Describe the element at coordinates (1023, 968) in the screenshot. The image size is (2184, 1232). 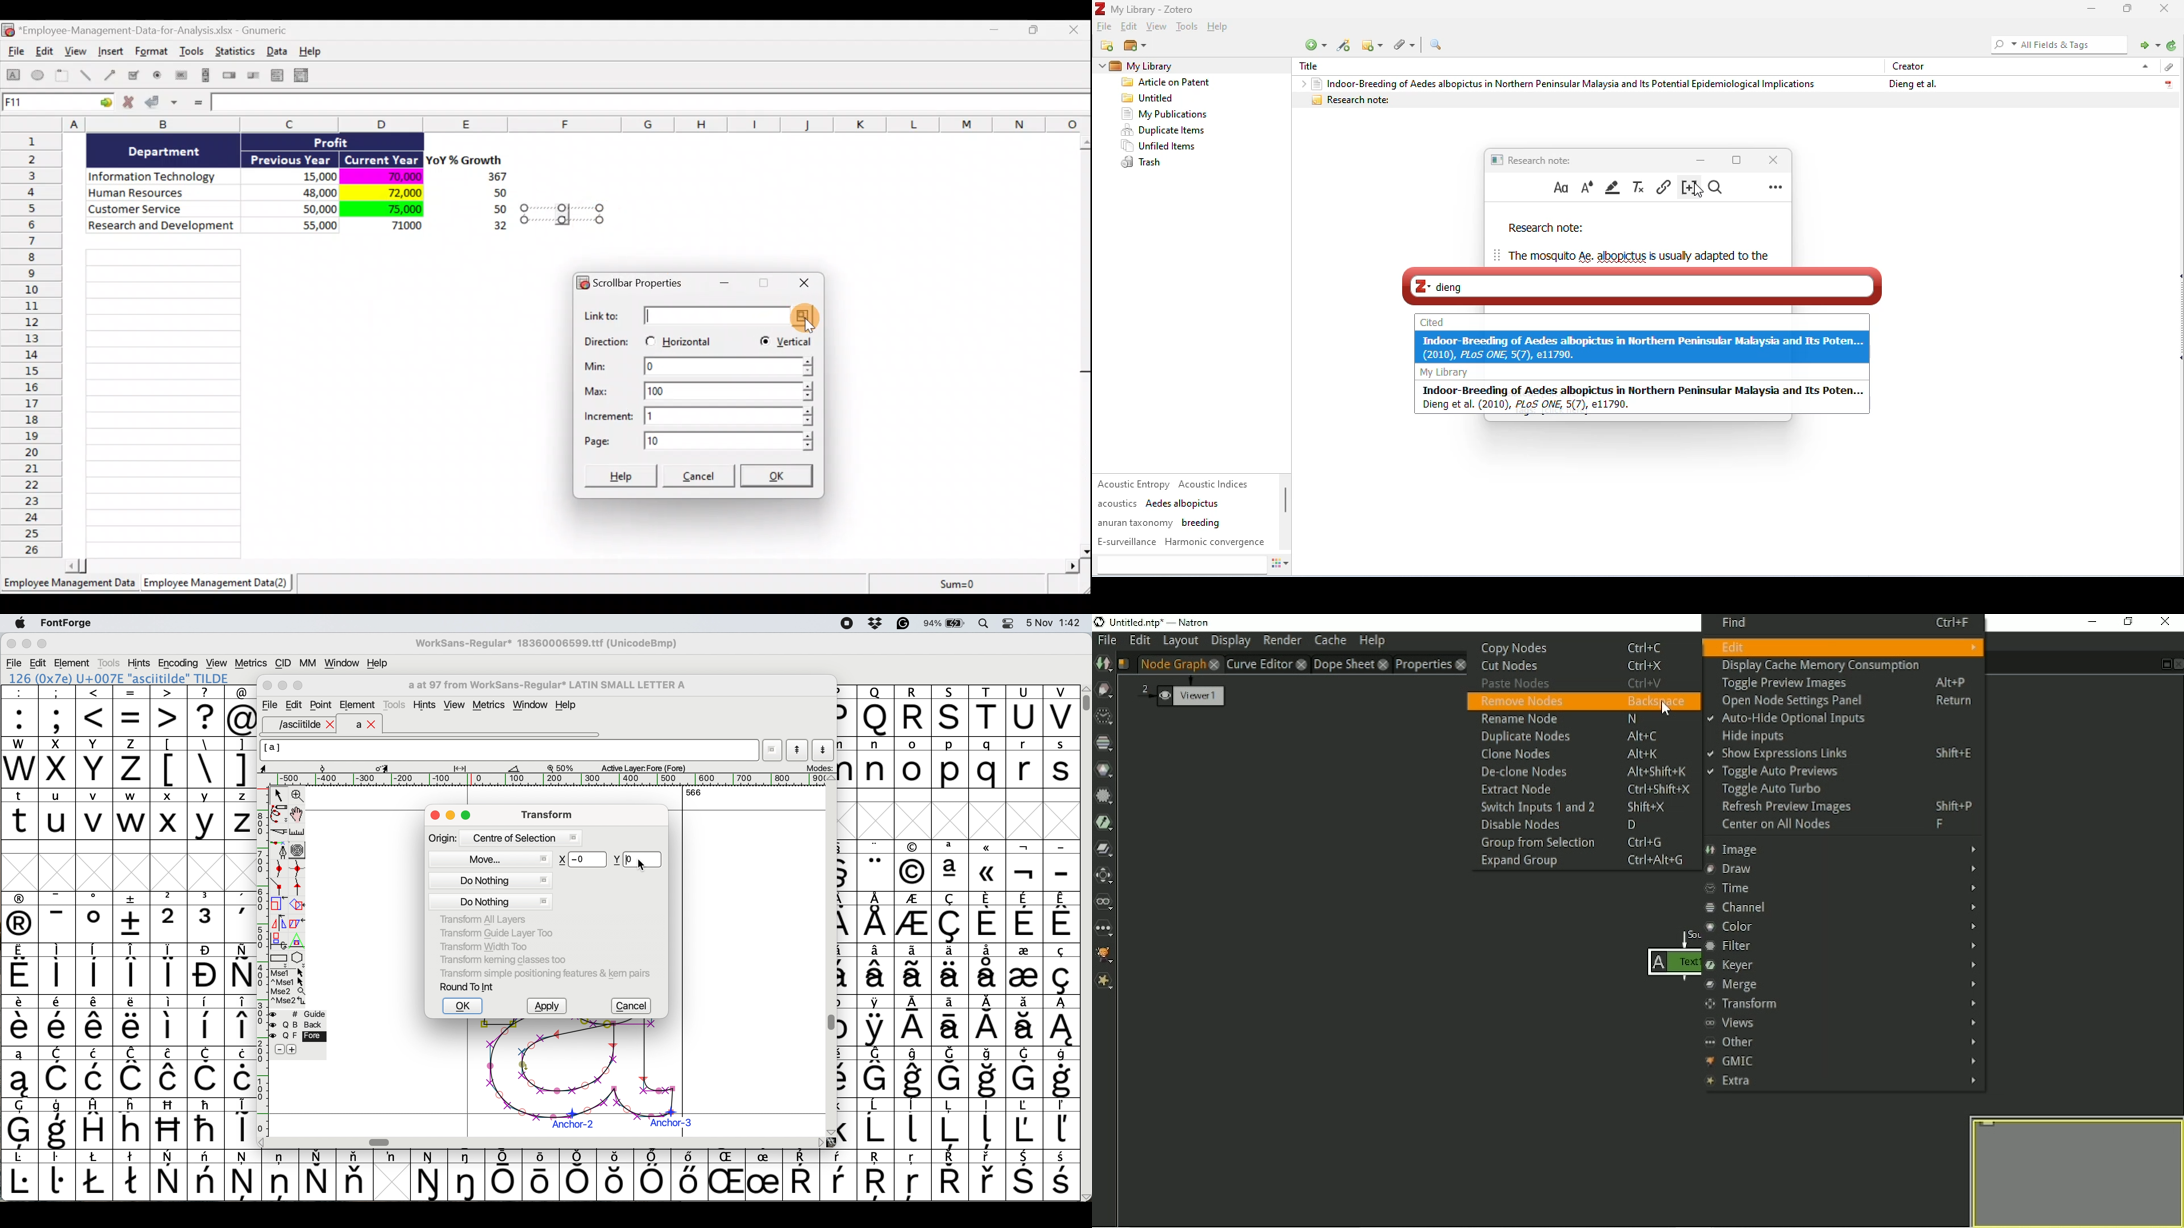
I see `symbol` at that location.